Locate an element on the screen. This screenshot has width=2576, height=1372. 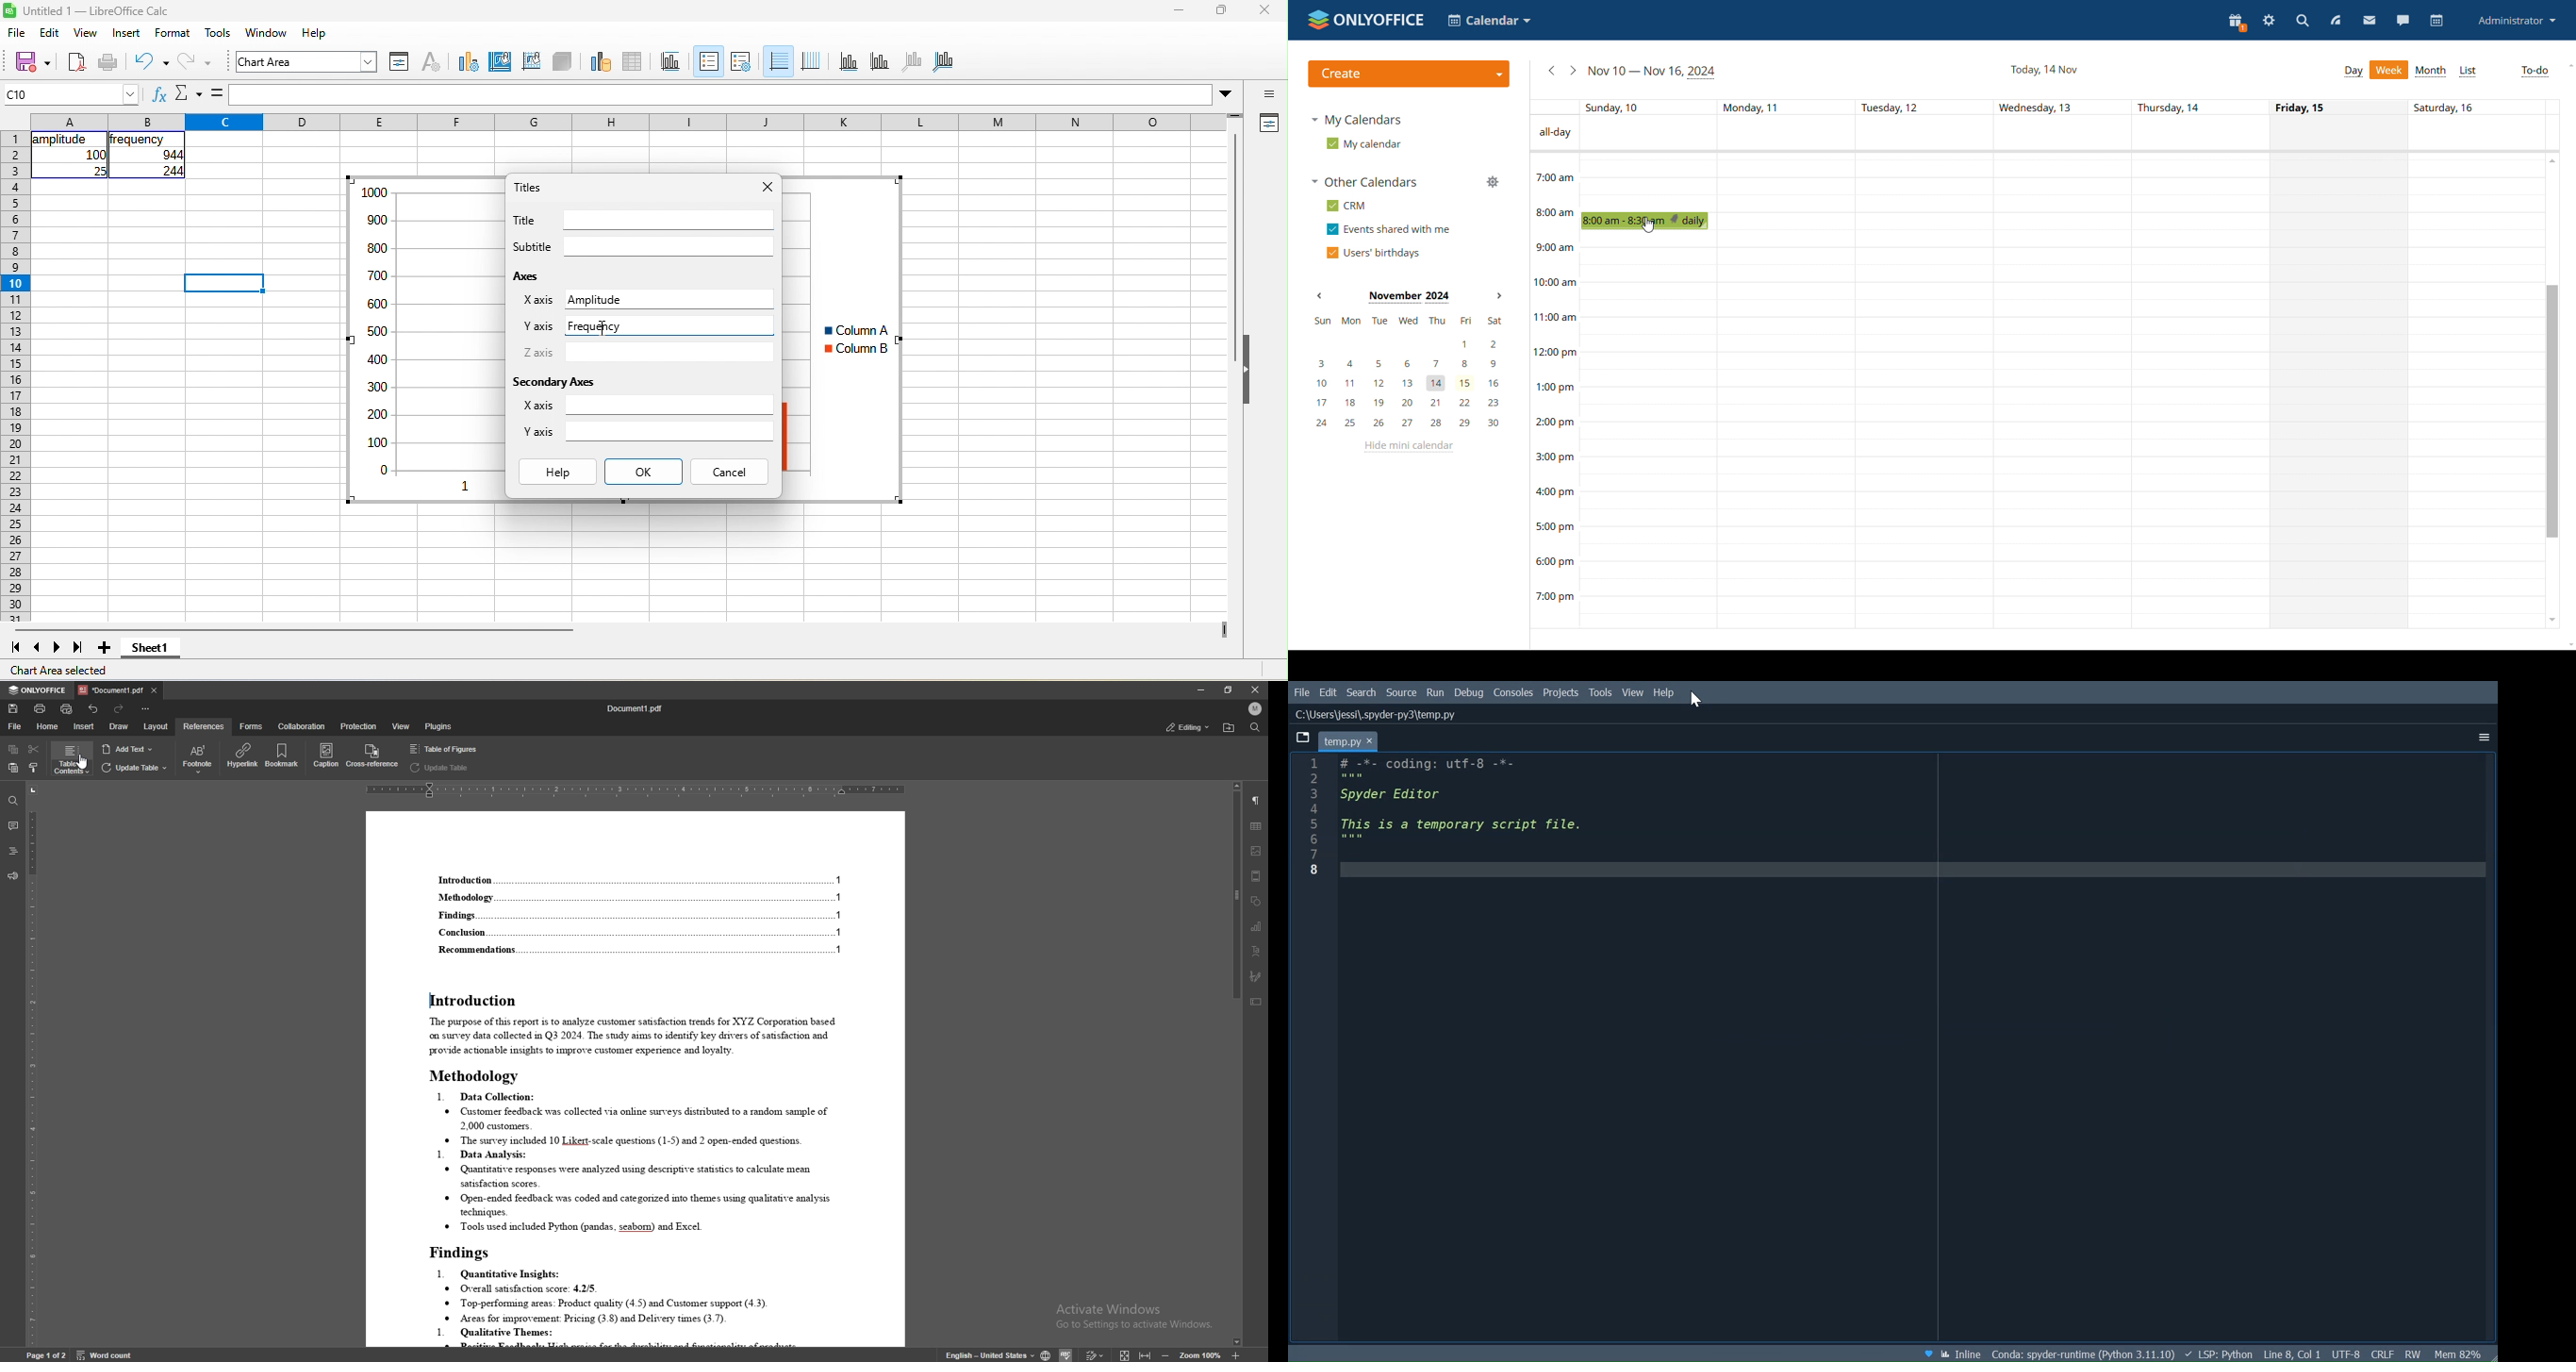
Cursor is located at coordinates (1698, 704).